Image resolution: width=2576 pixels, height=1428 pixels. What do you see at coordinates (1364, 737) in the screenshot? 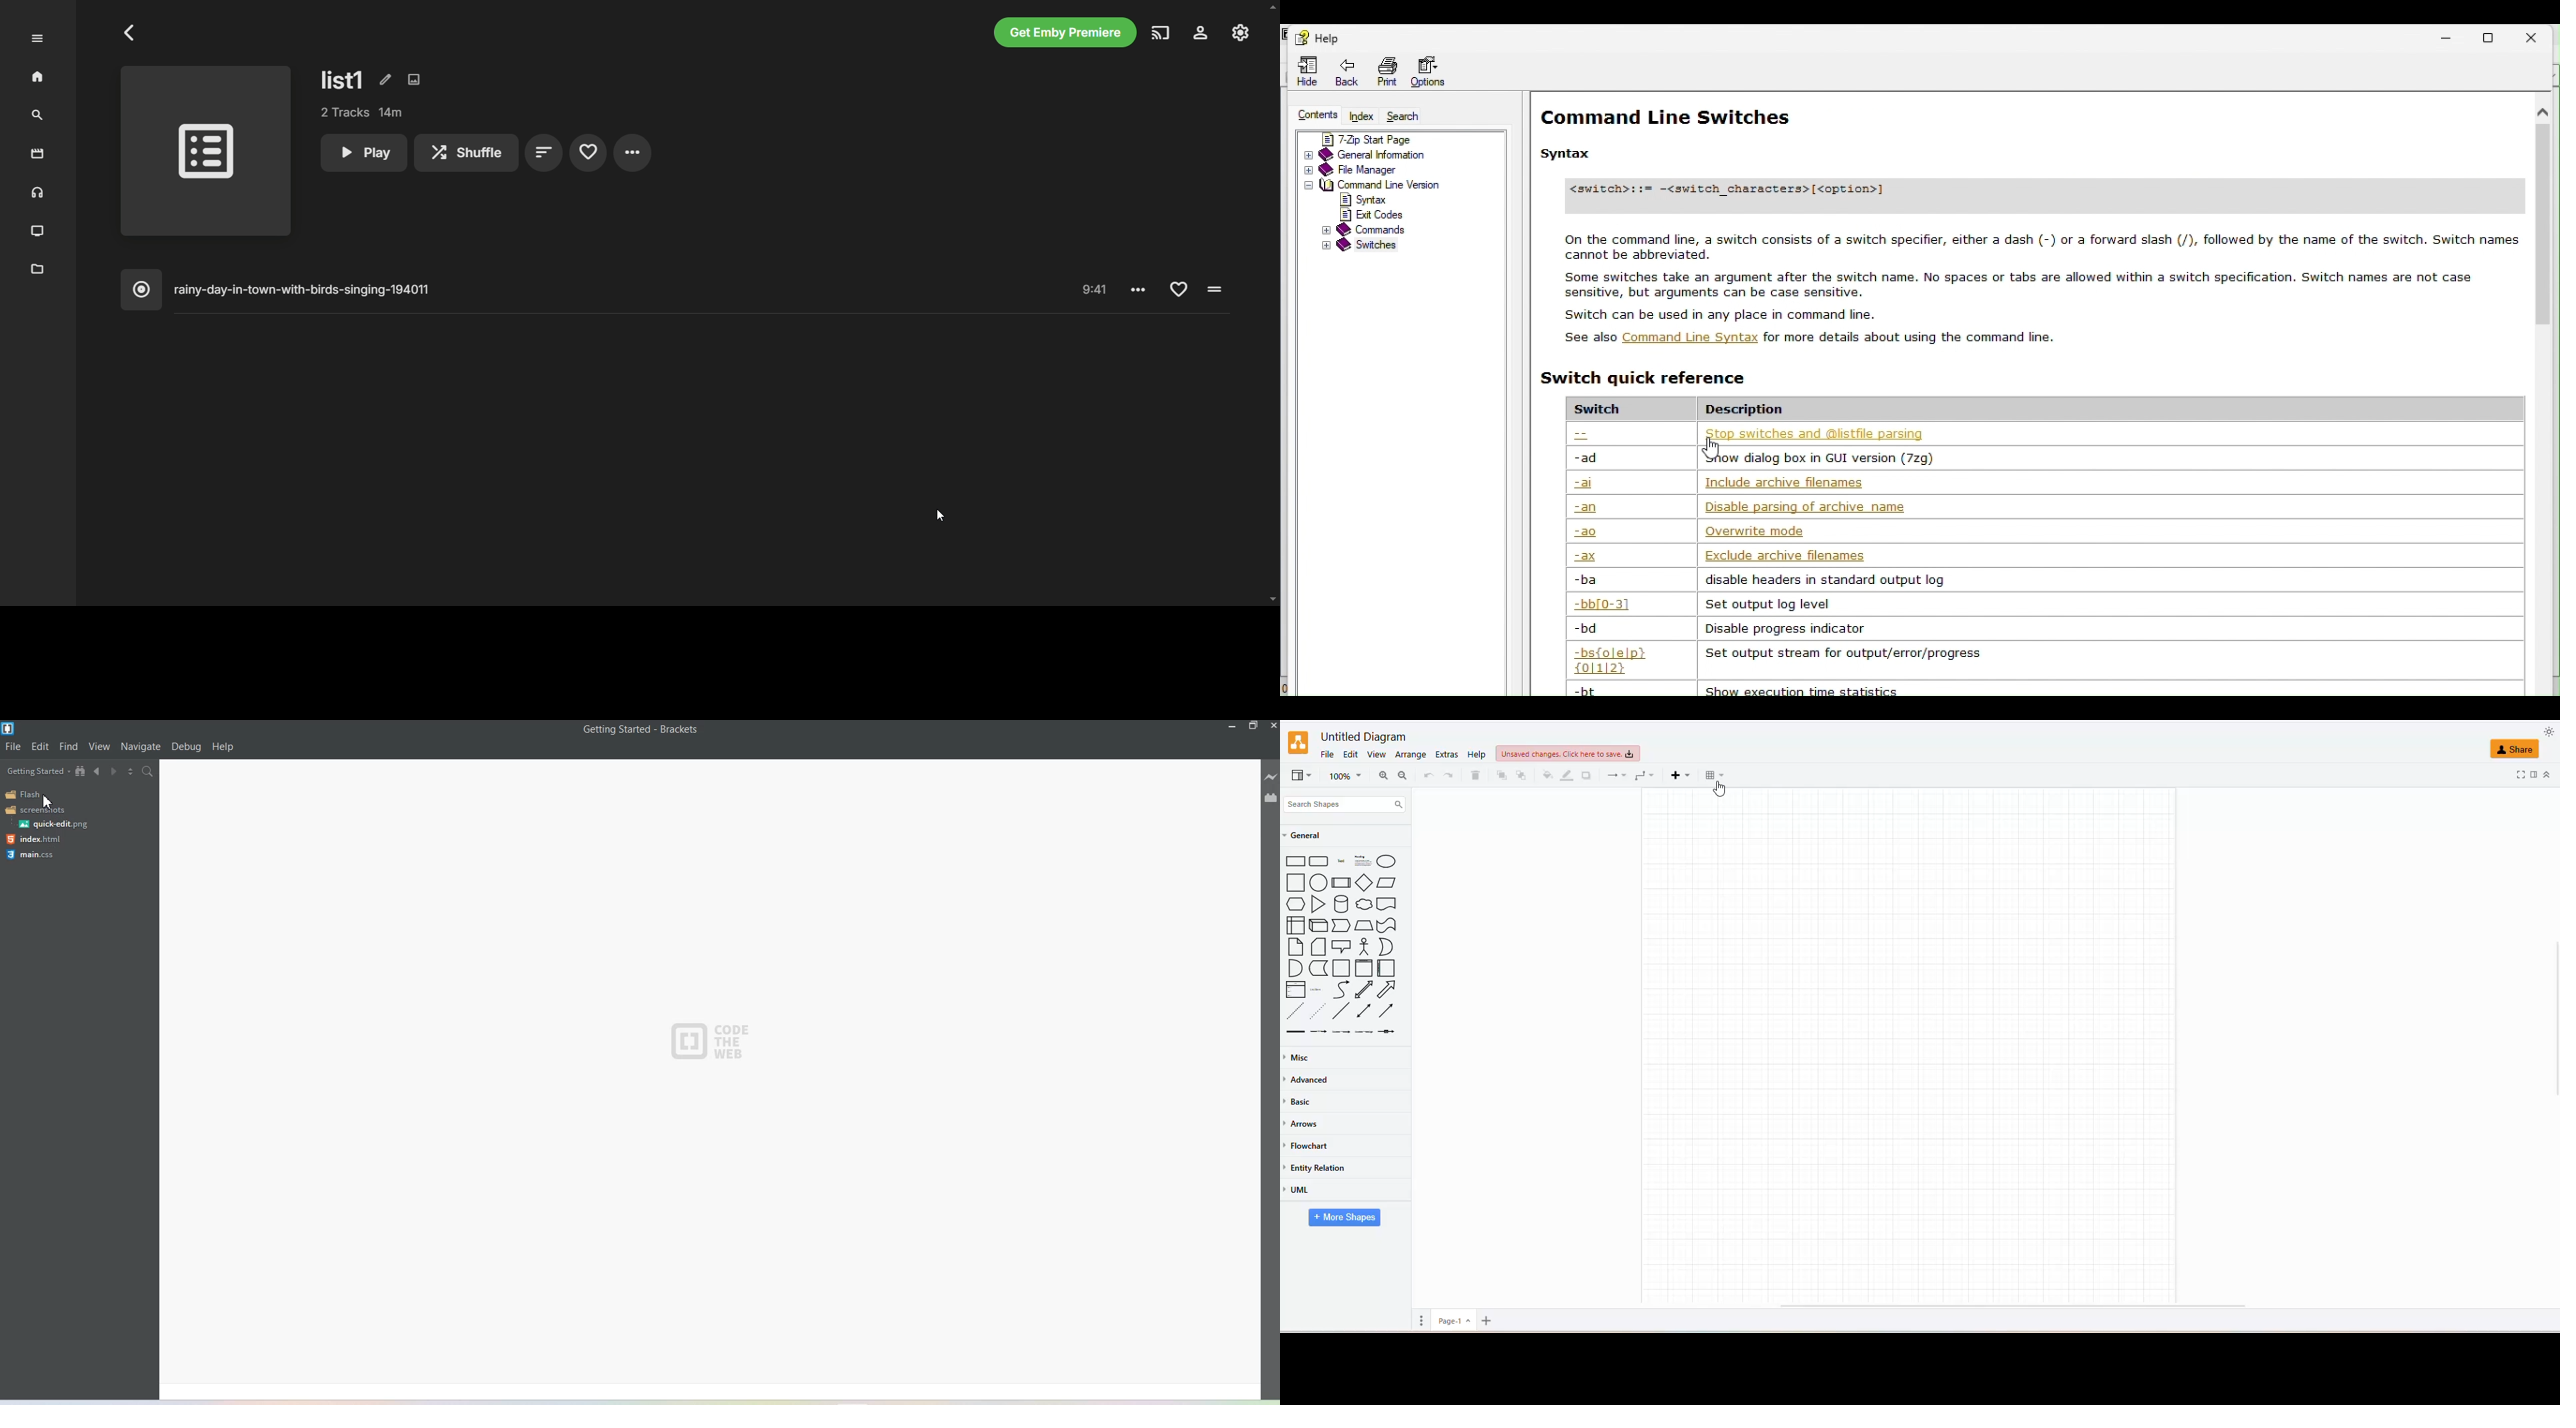
I see `untitled diagram` at bounding box center [1364, 737].